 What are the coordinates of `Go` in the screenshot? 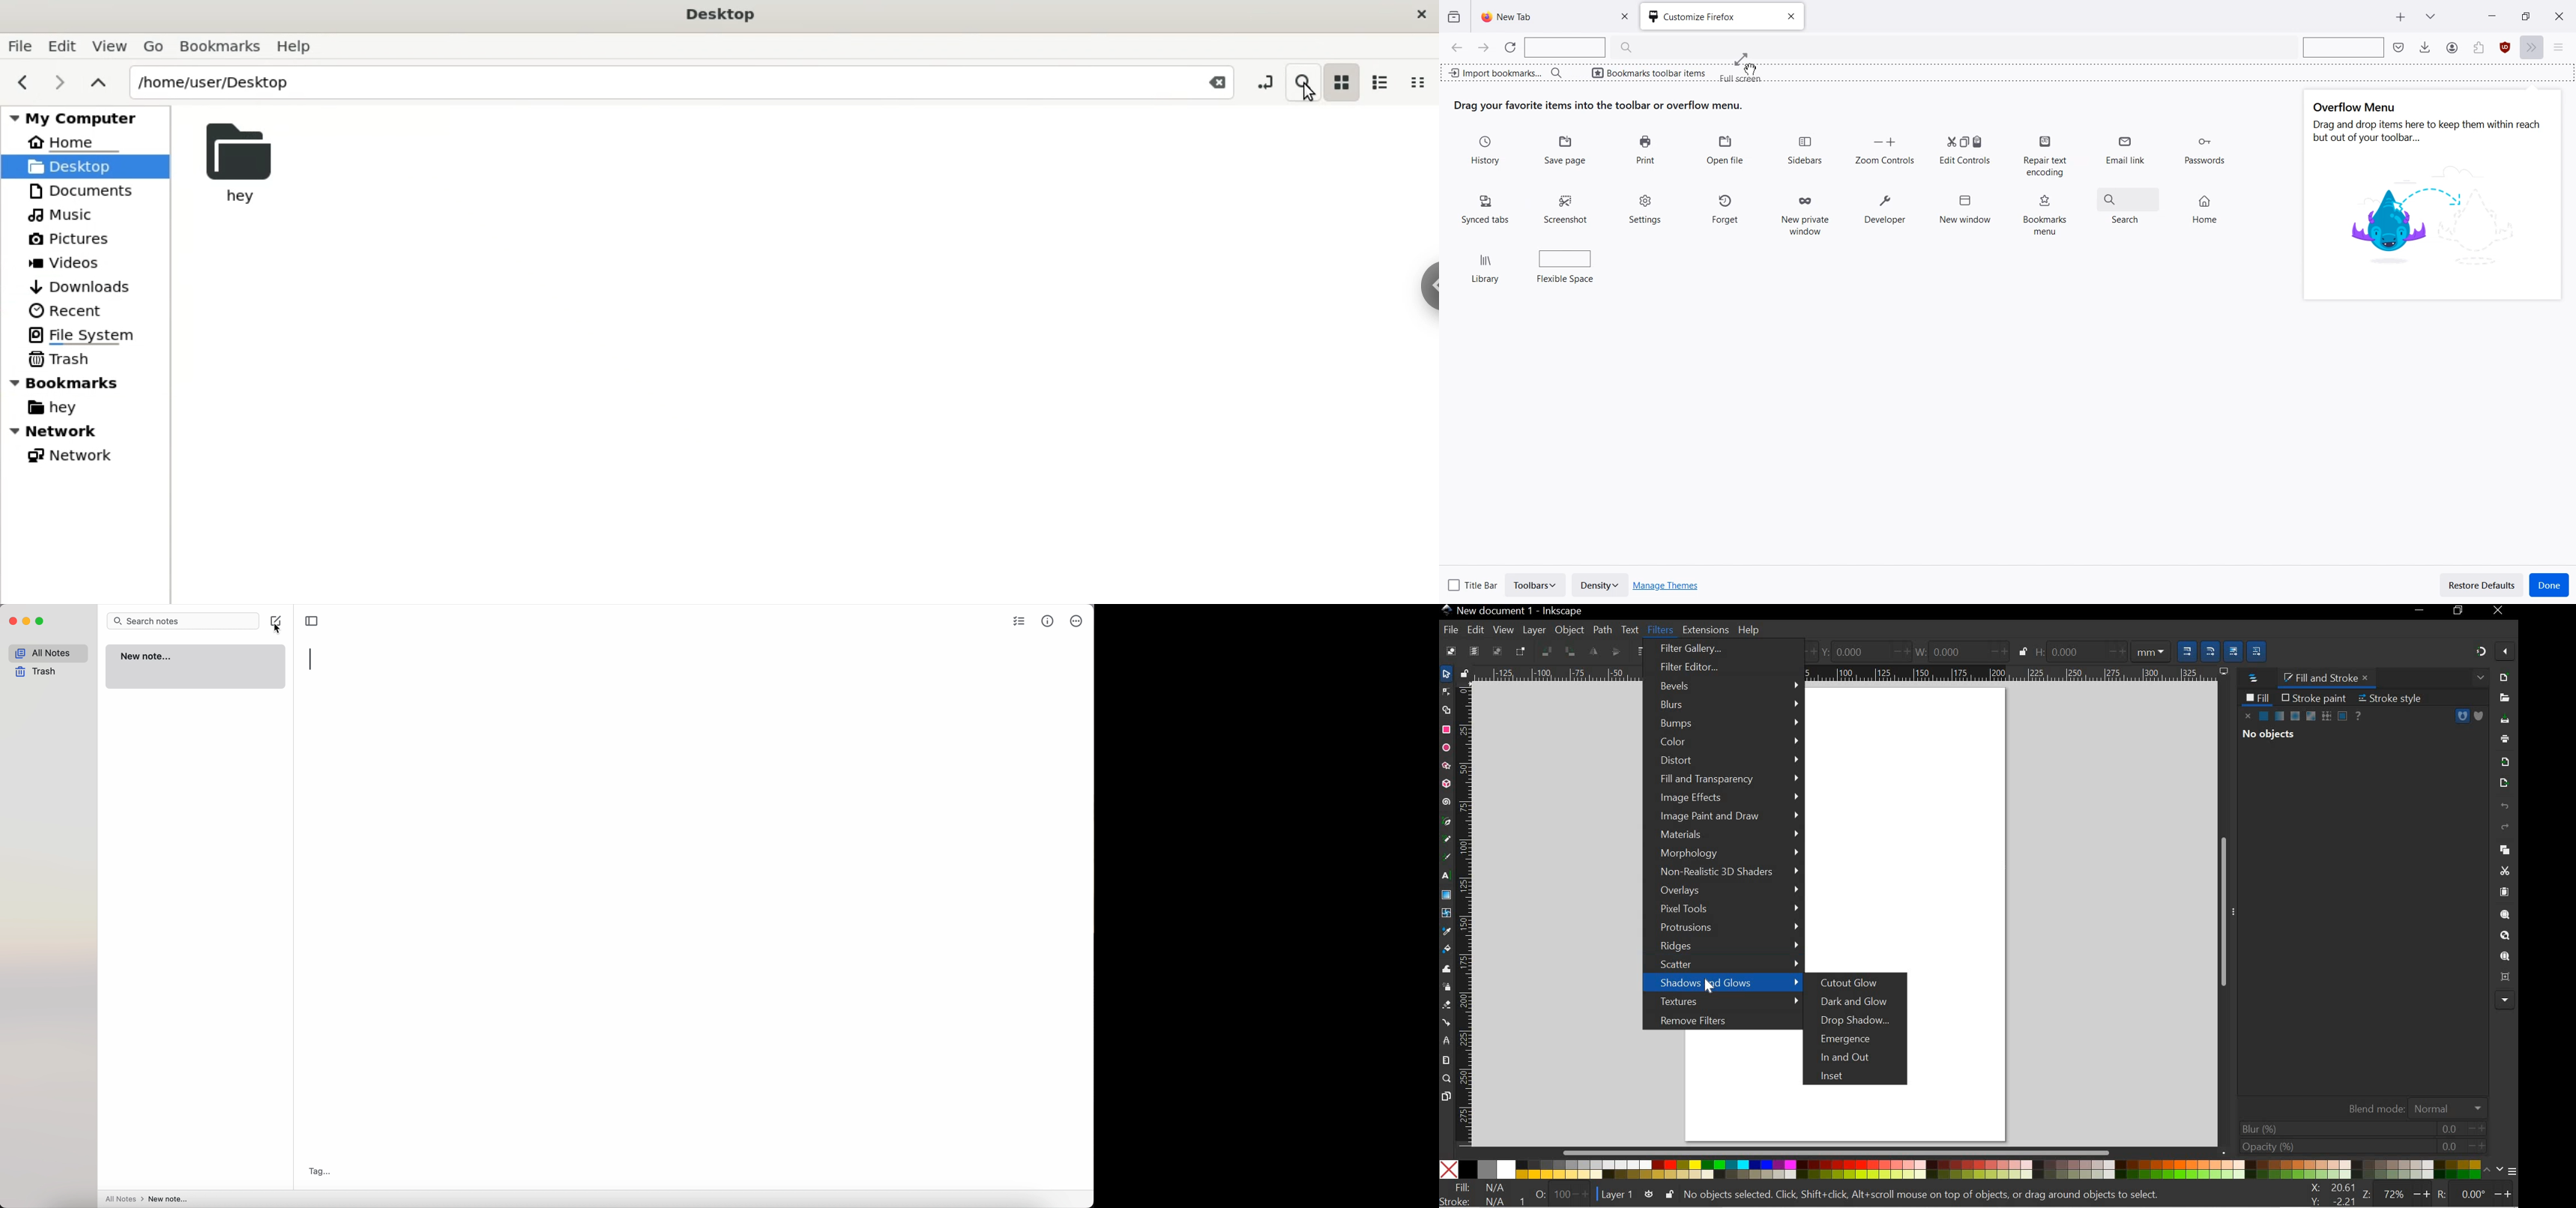 It's located at (151, 44).